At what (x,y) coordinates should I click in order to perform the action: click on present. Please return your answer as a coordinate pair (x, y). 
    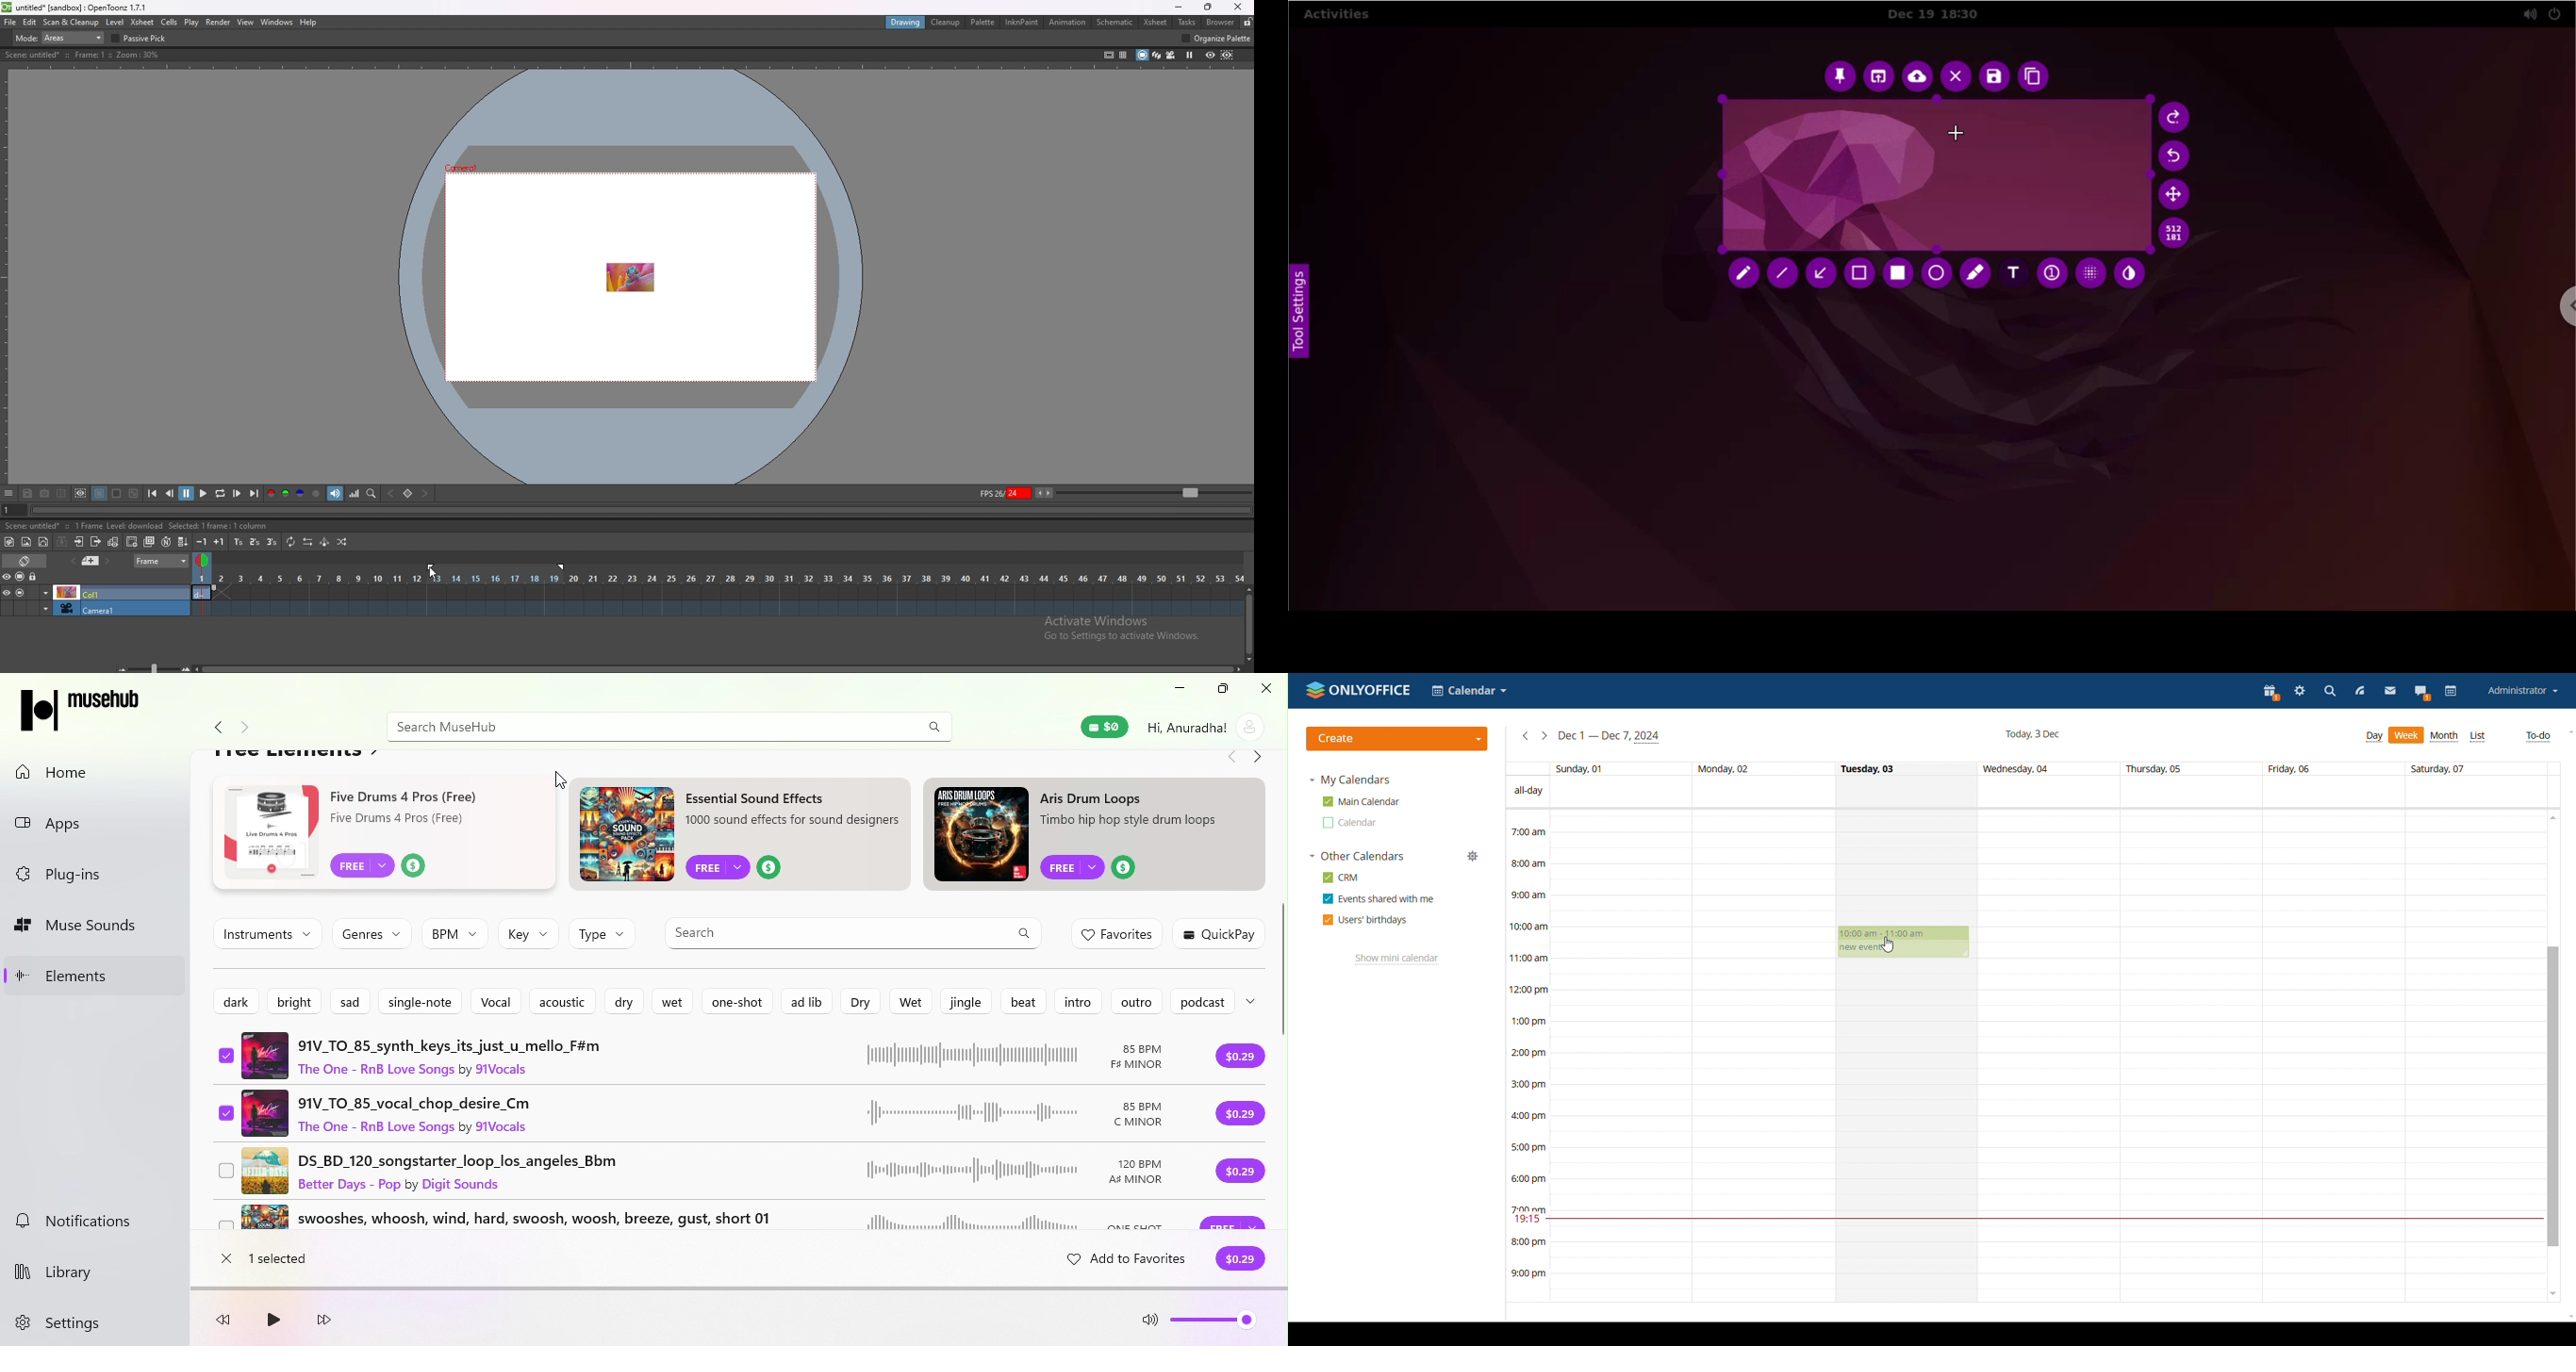
    Looking at the image, I should click on (2271, 692).